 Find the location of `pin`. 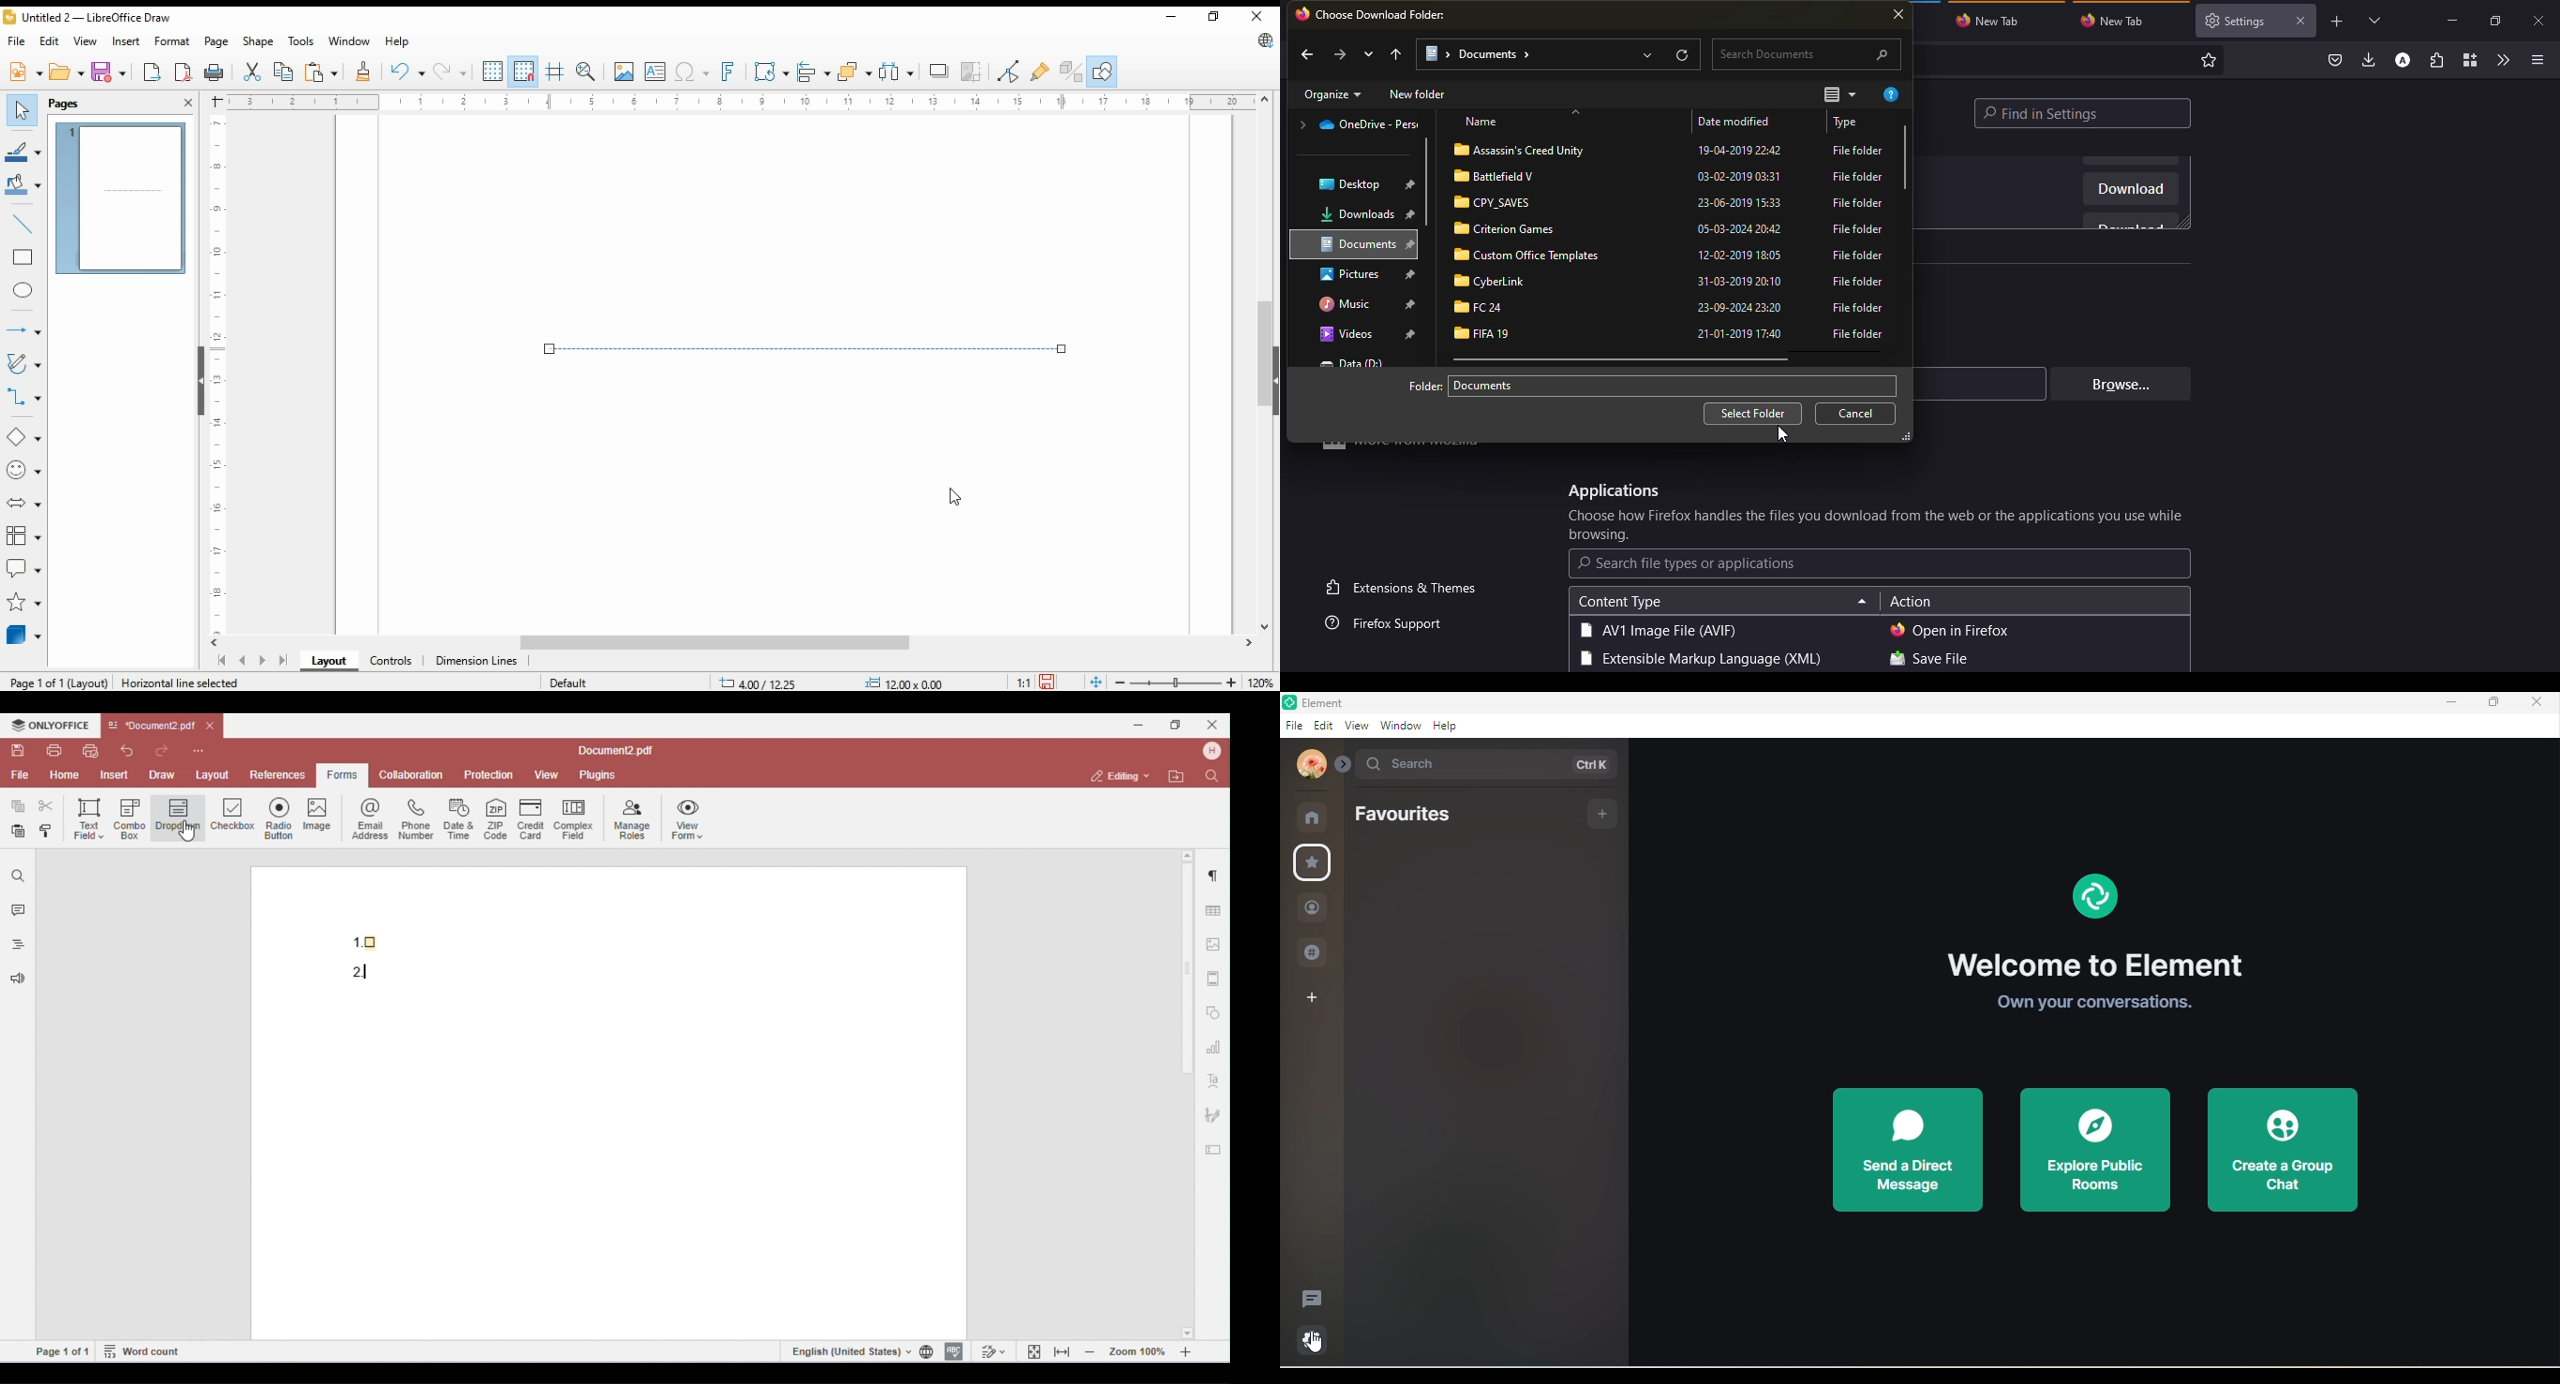

pin is located at coordinates (1412, 216).